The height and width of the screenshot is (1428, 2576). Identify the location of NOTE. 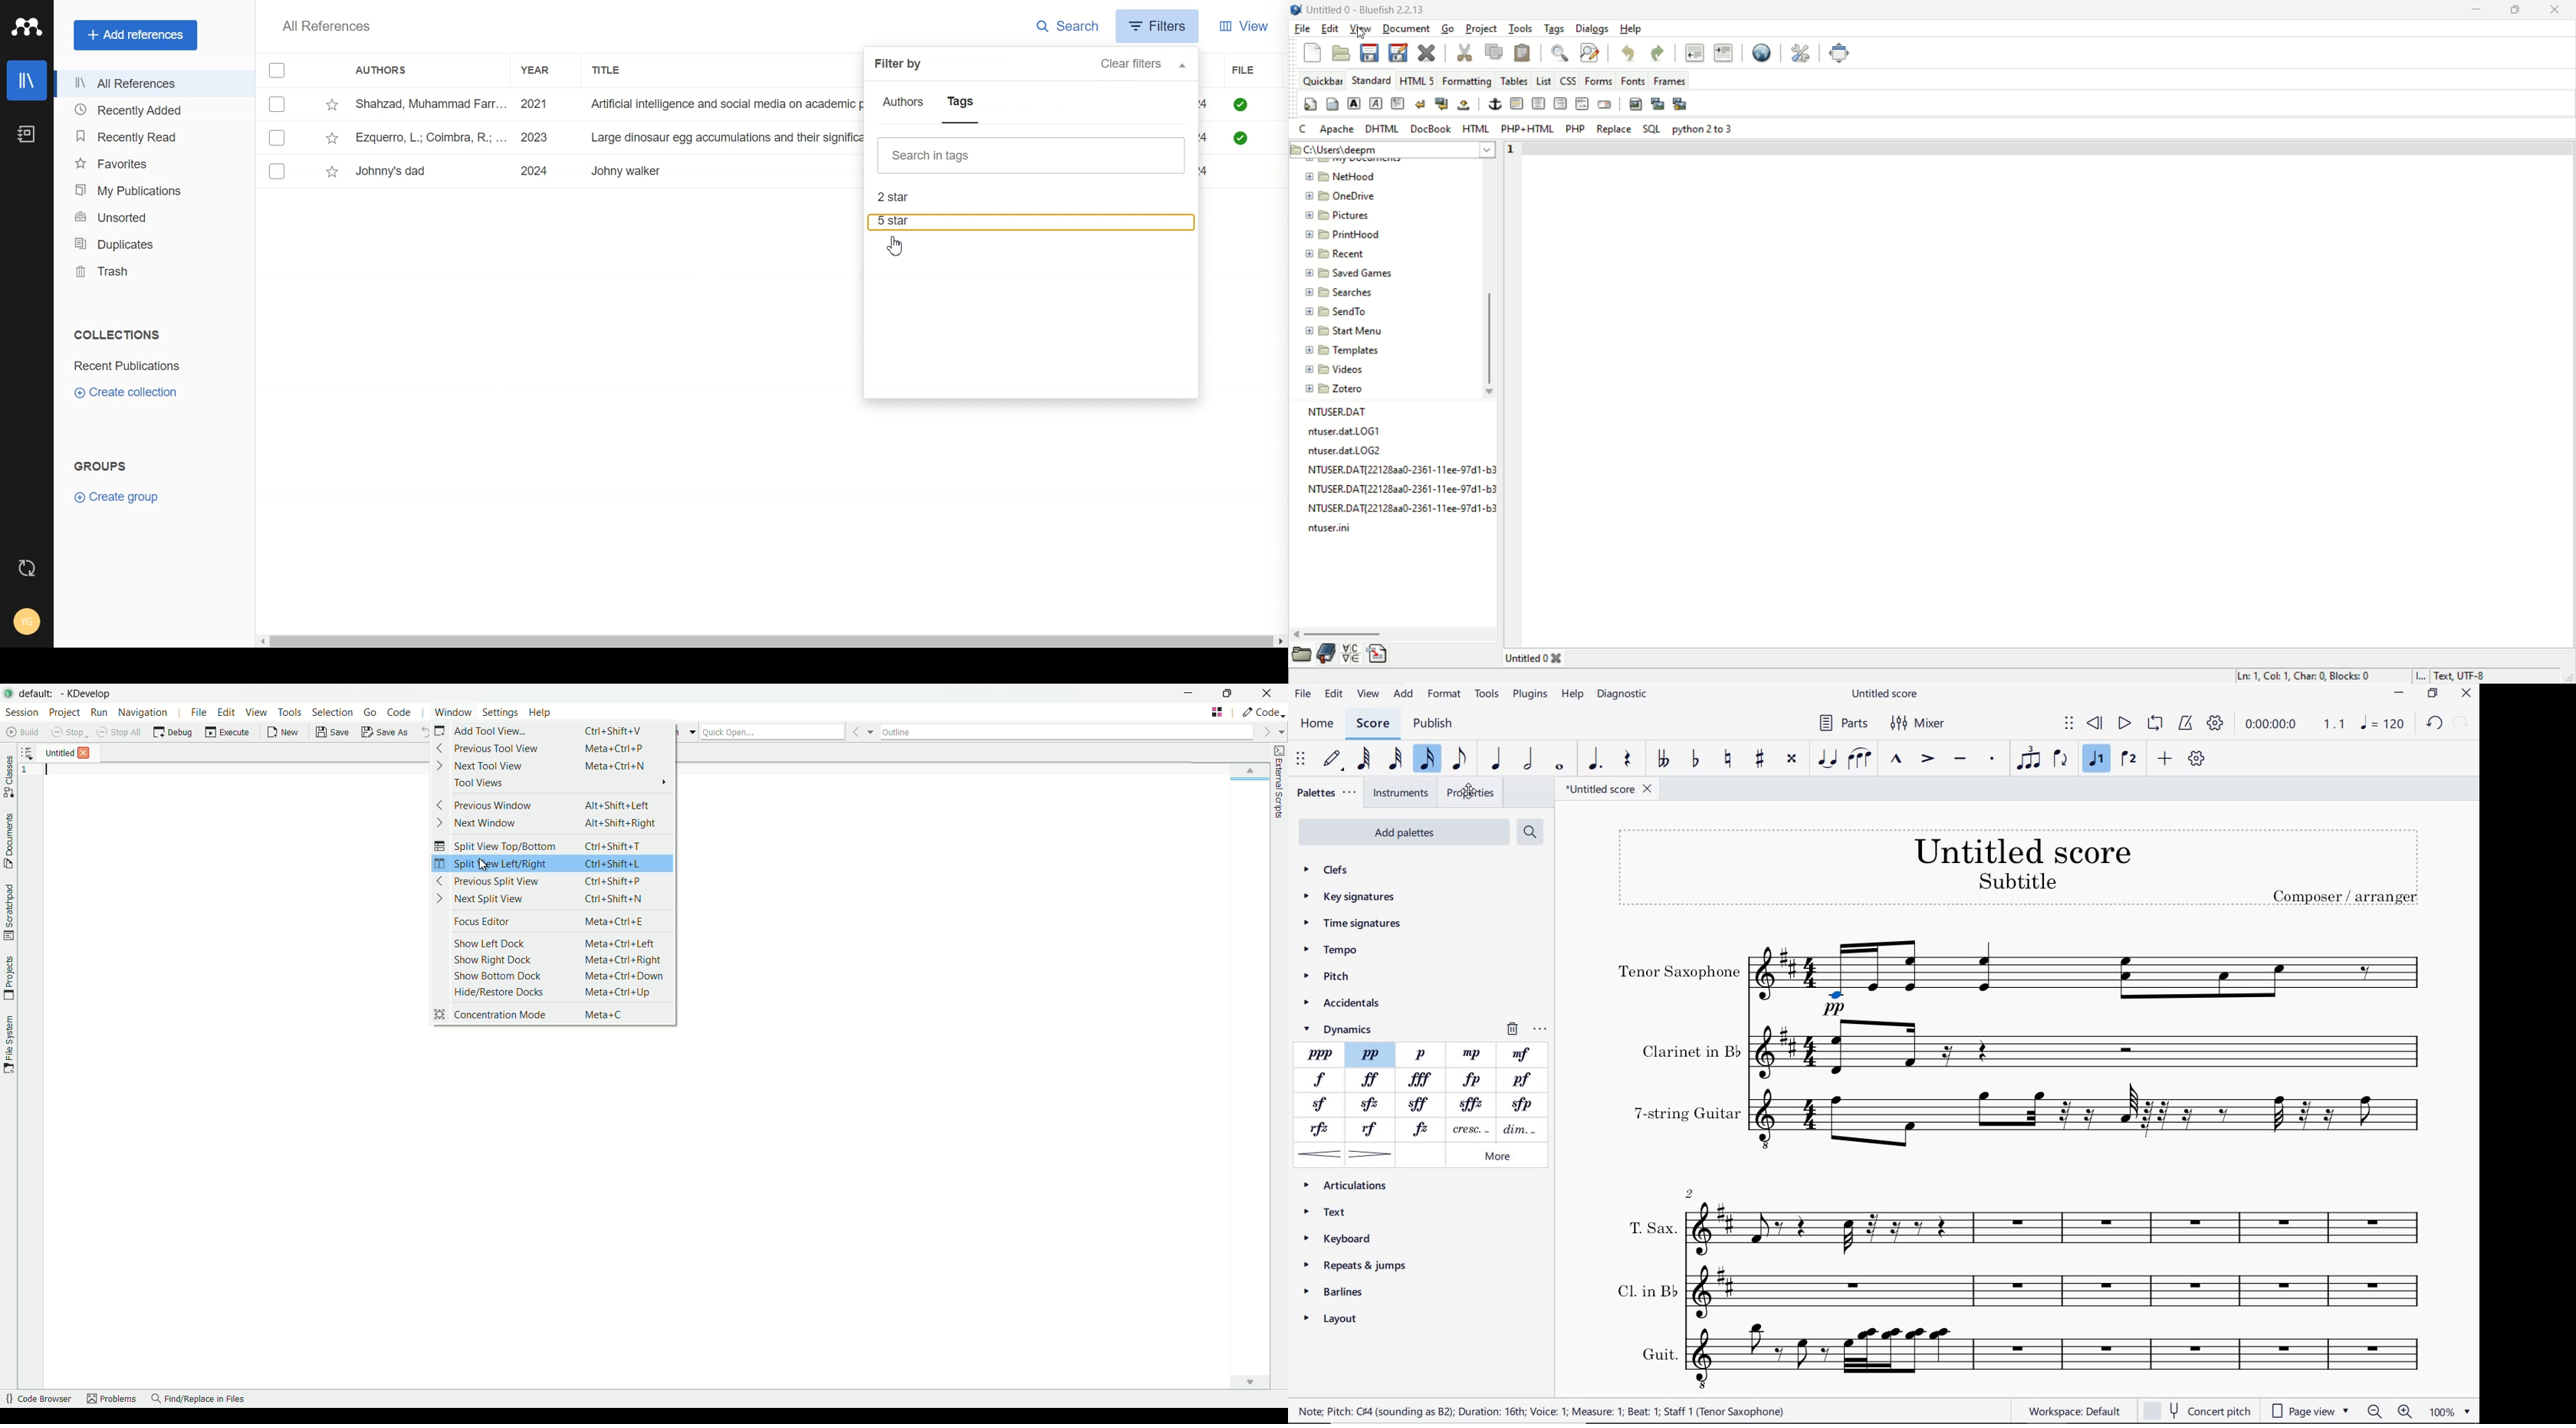
(2383, 725).